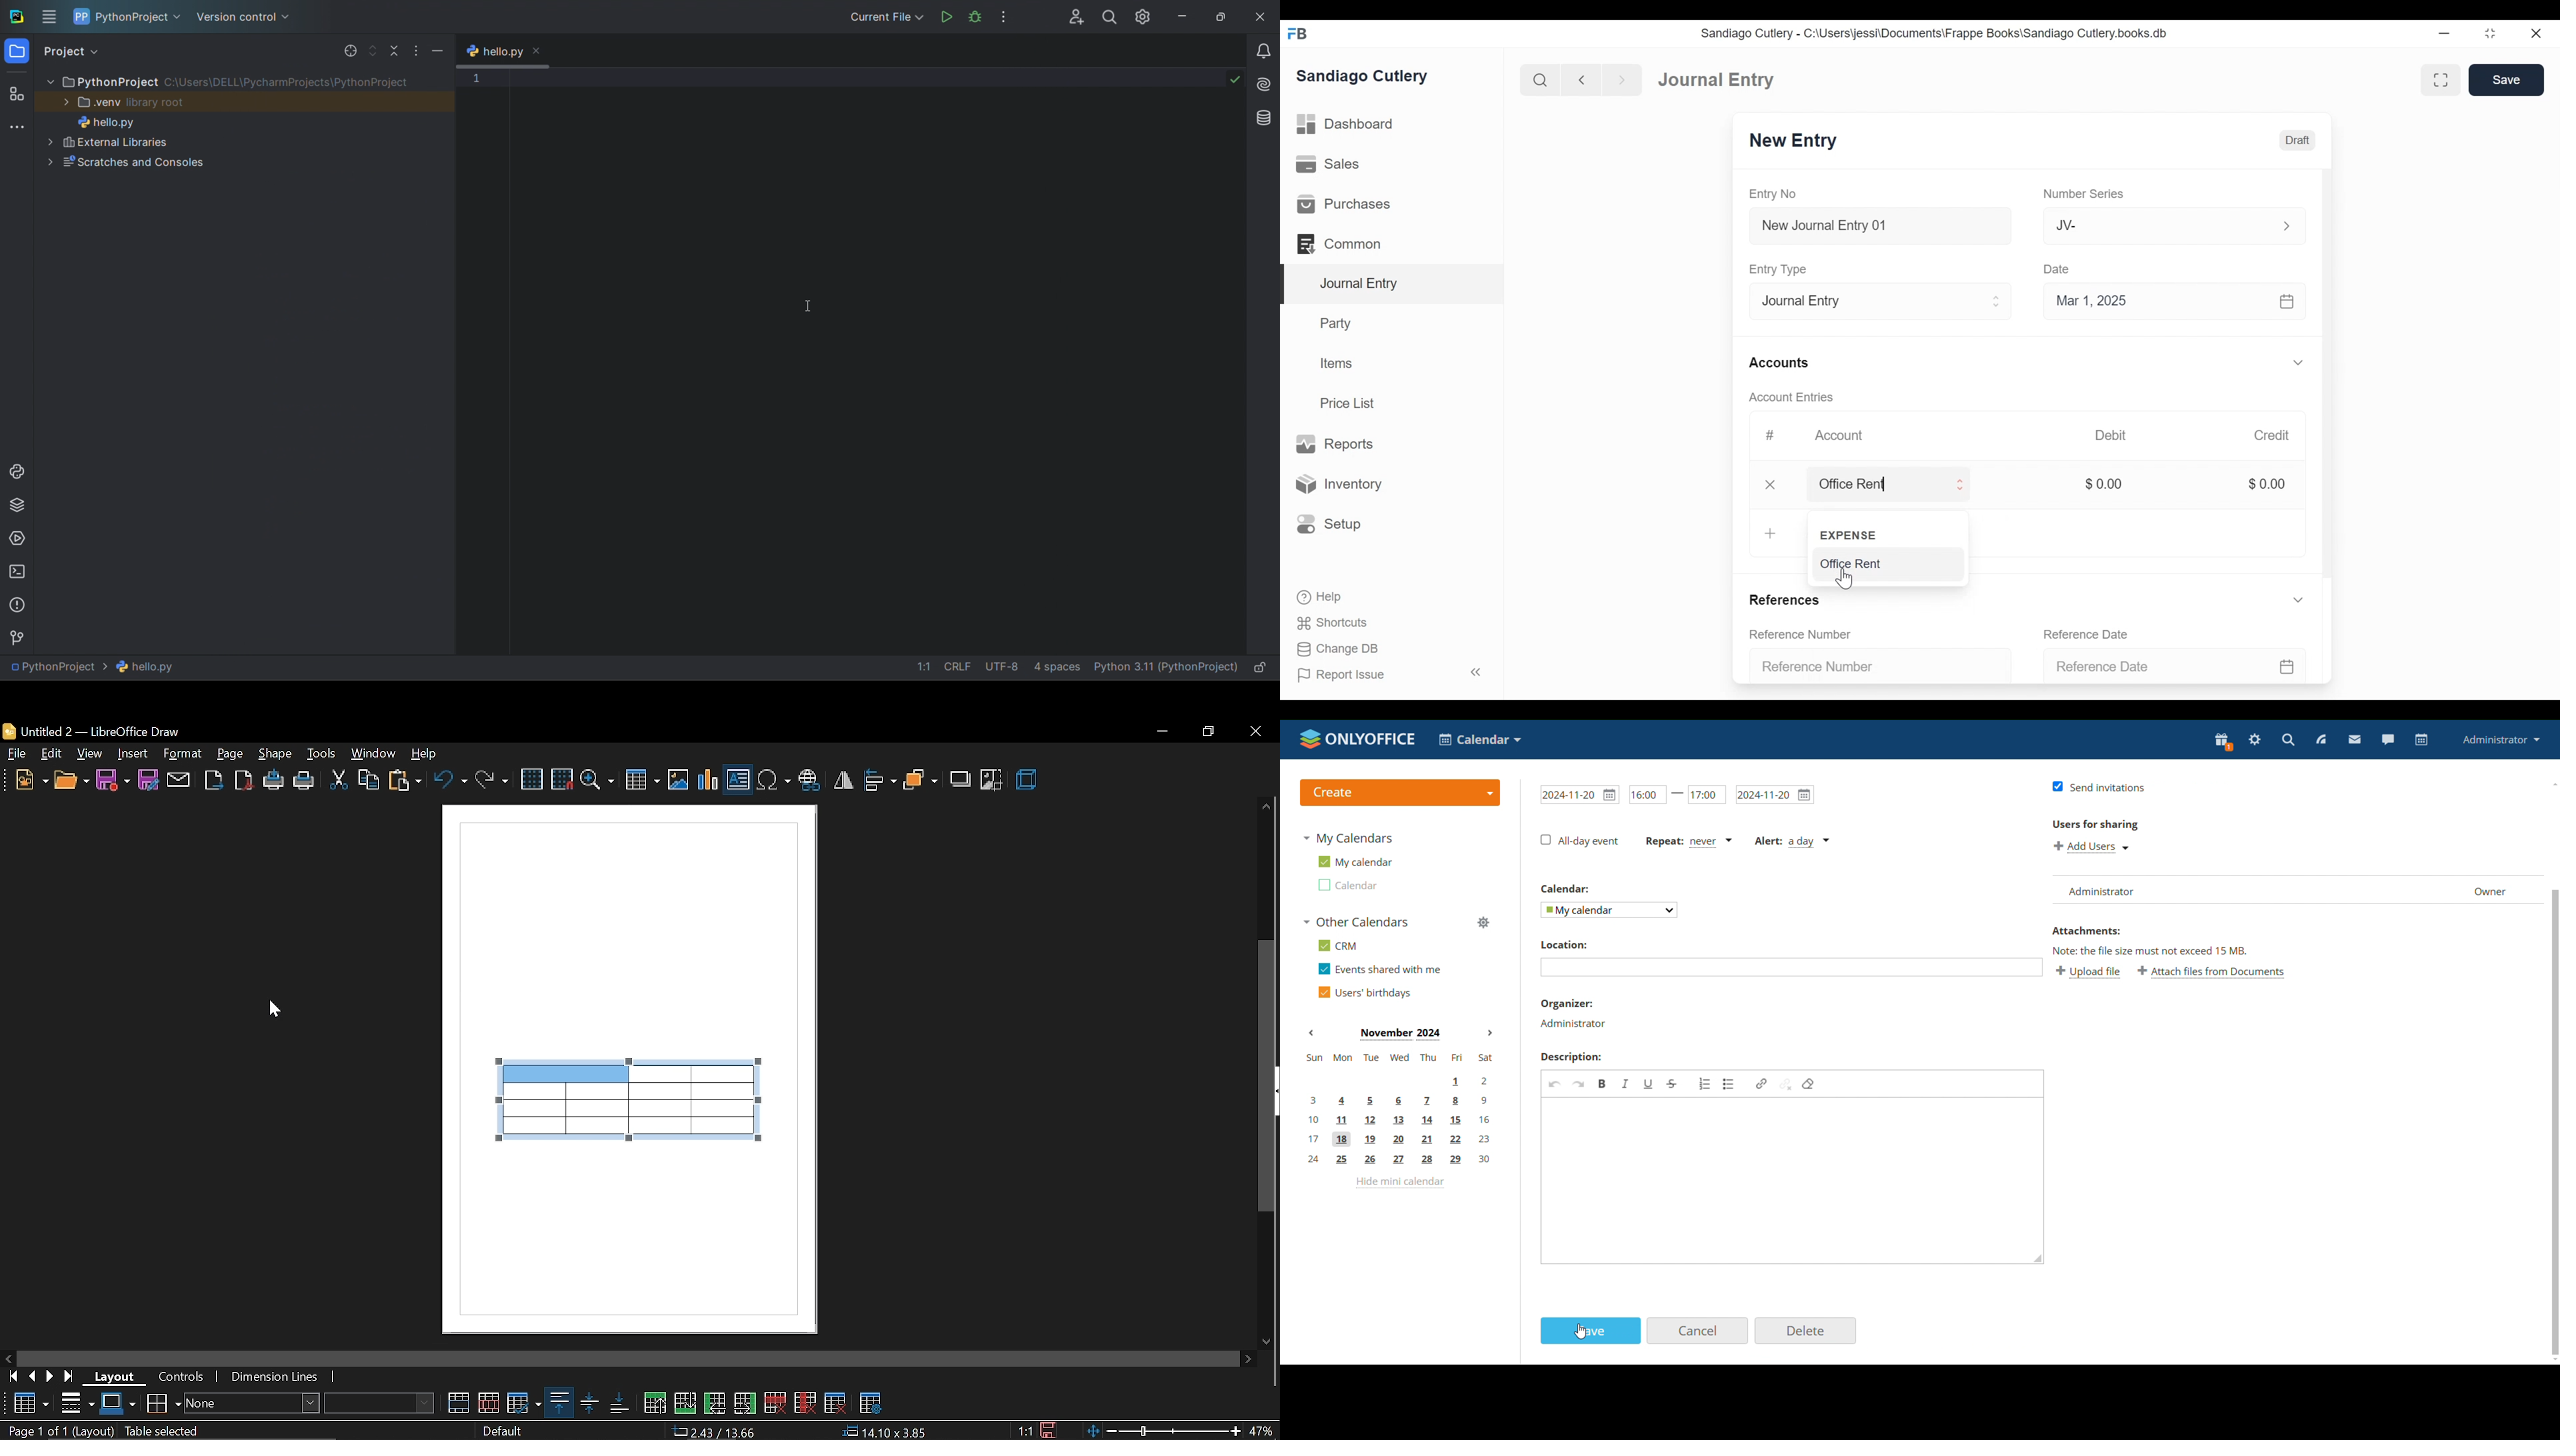 The width and height of the screenshot is (2576, 1456). I want to click on go to last page, so click(72, 1377).